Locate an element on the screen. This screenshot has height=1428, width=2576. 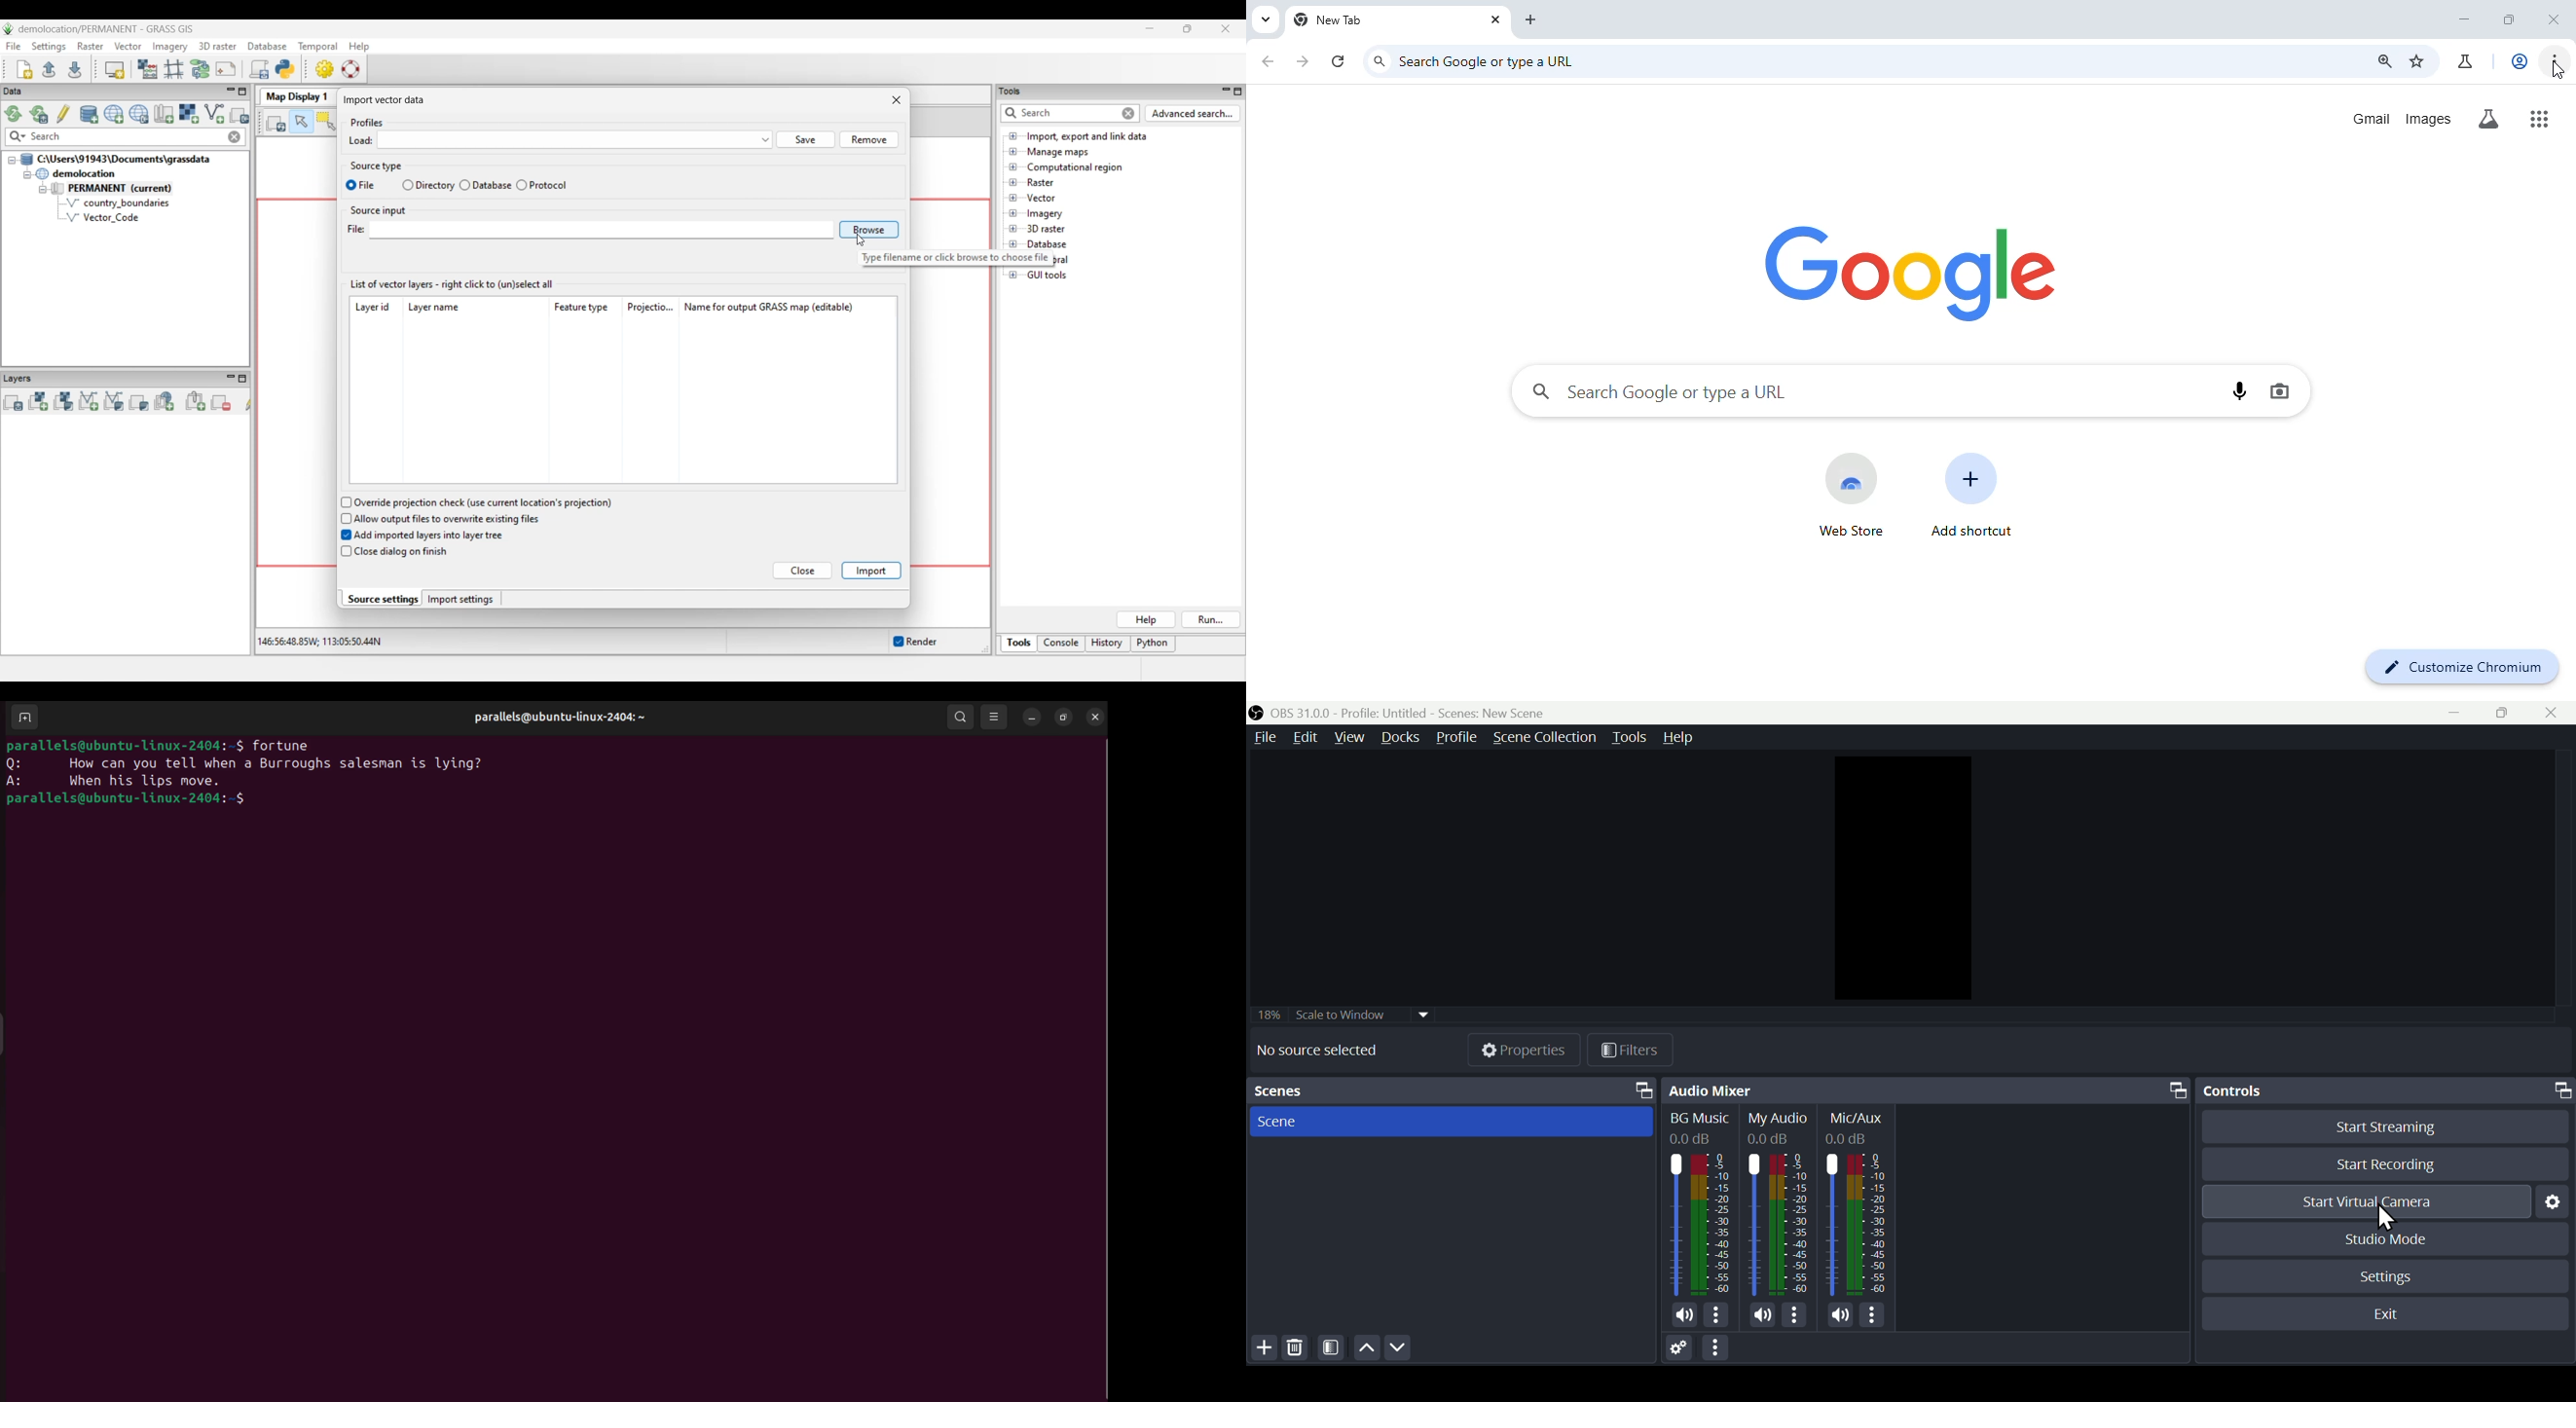
Start streaming is located at coordinates (2379, 1126).